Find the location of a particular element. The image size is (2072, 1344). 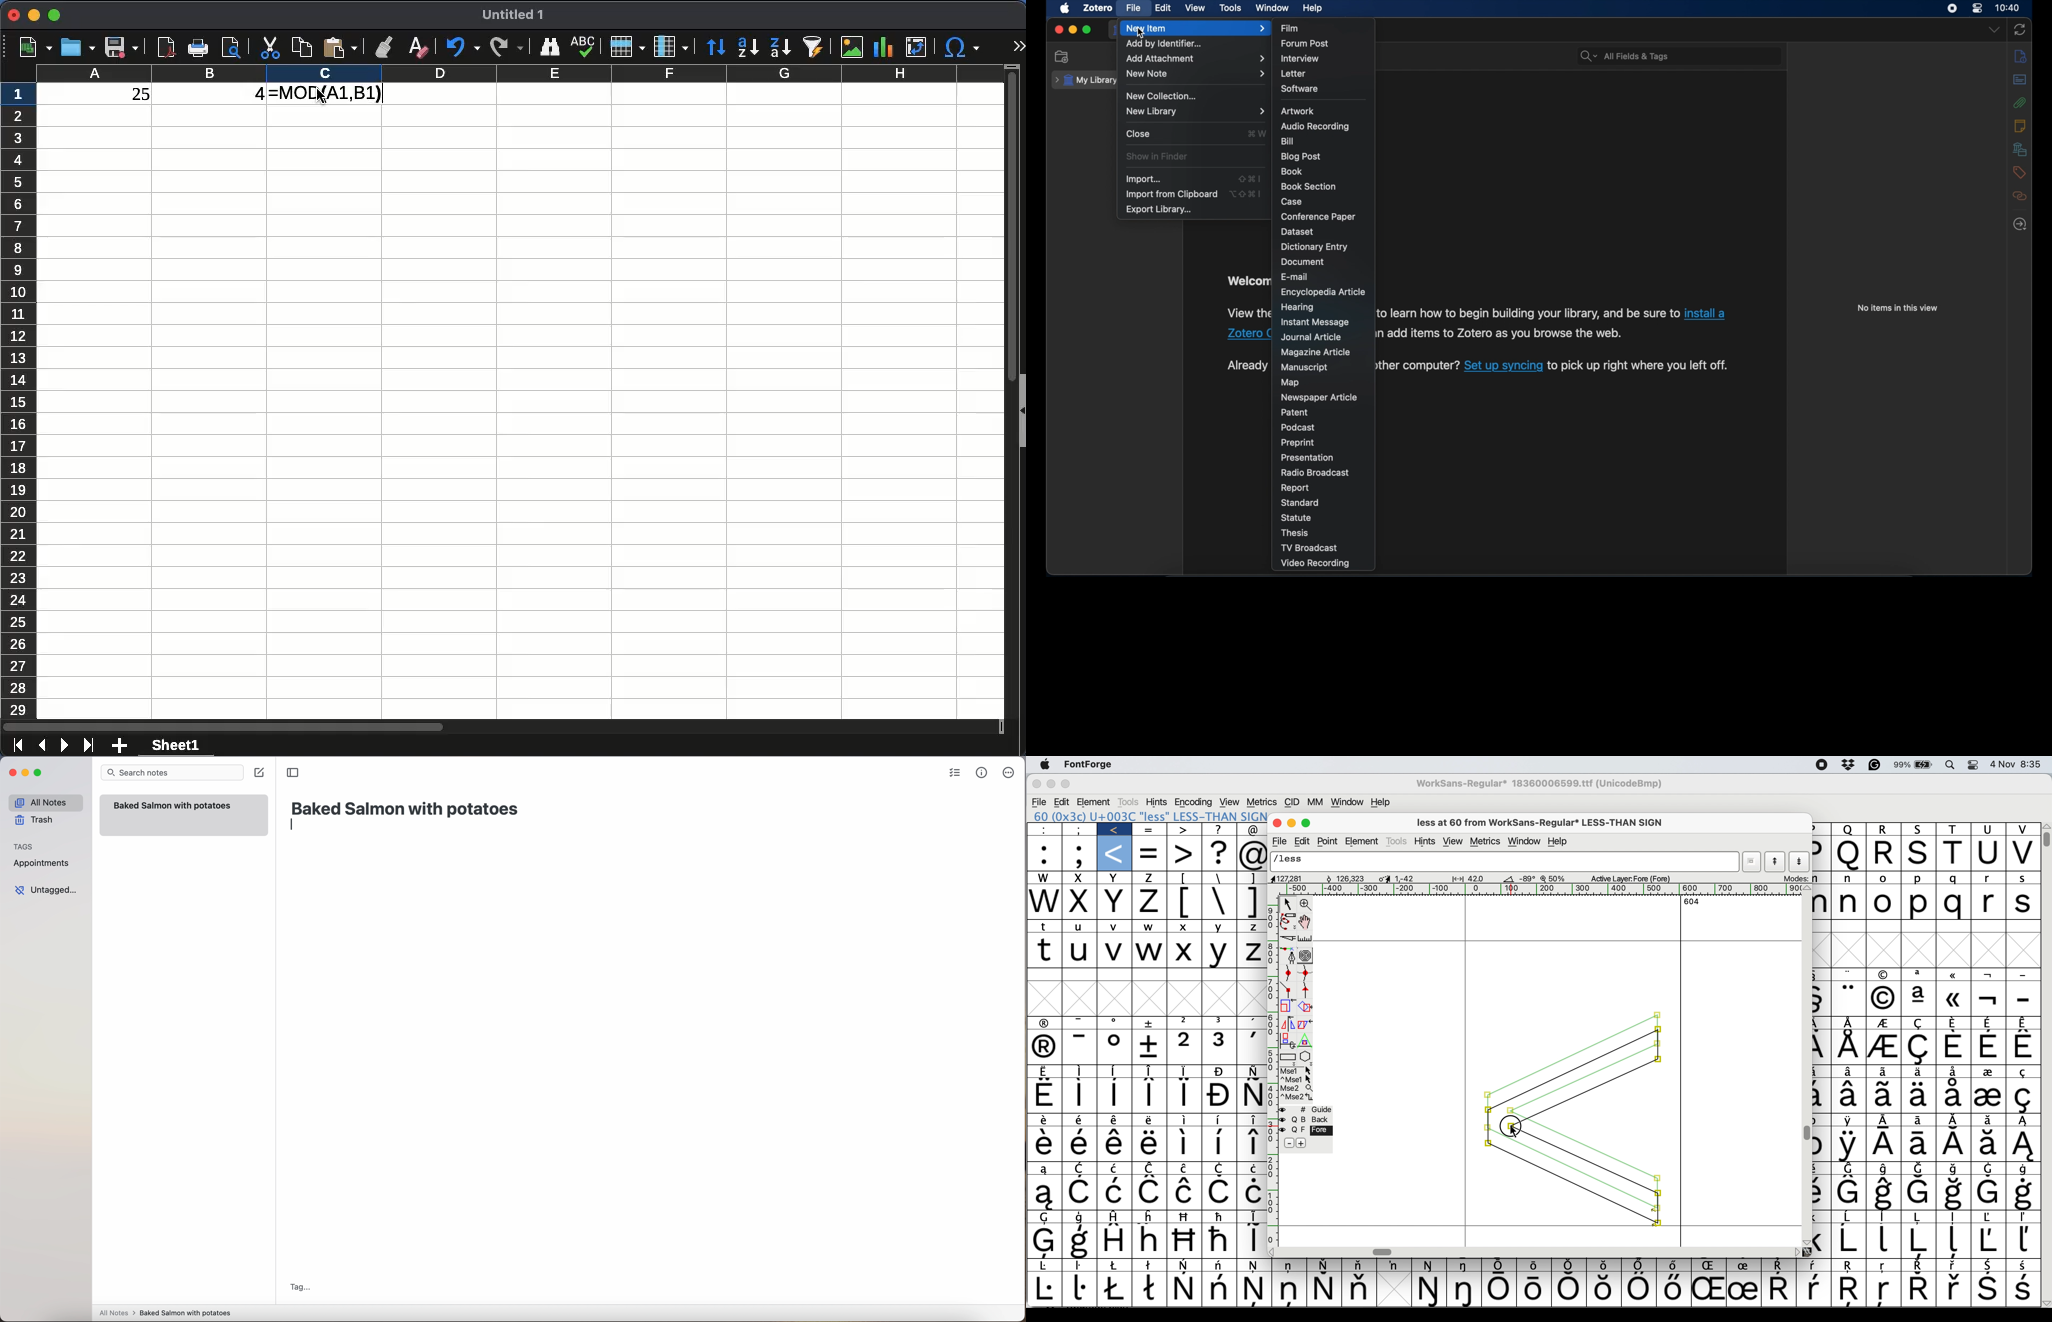

rotate the selection is located at coordinates (1306, 1008).